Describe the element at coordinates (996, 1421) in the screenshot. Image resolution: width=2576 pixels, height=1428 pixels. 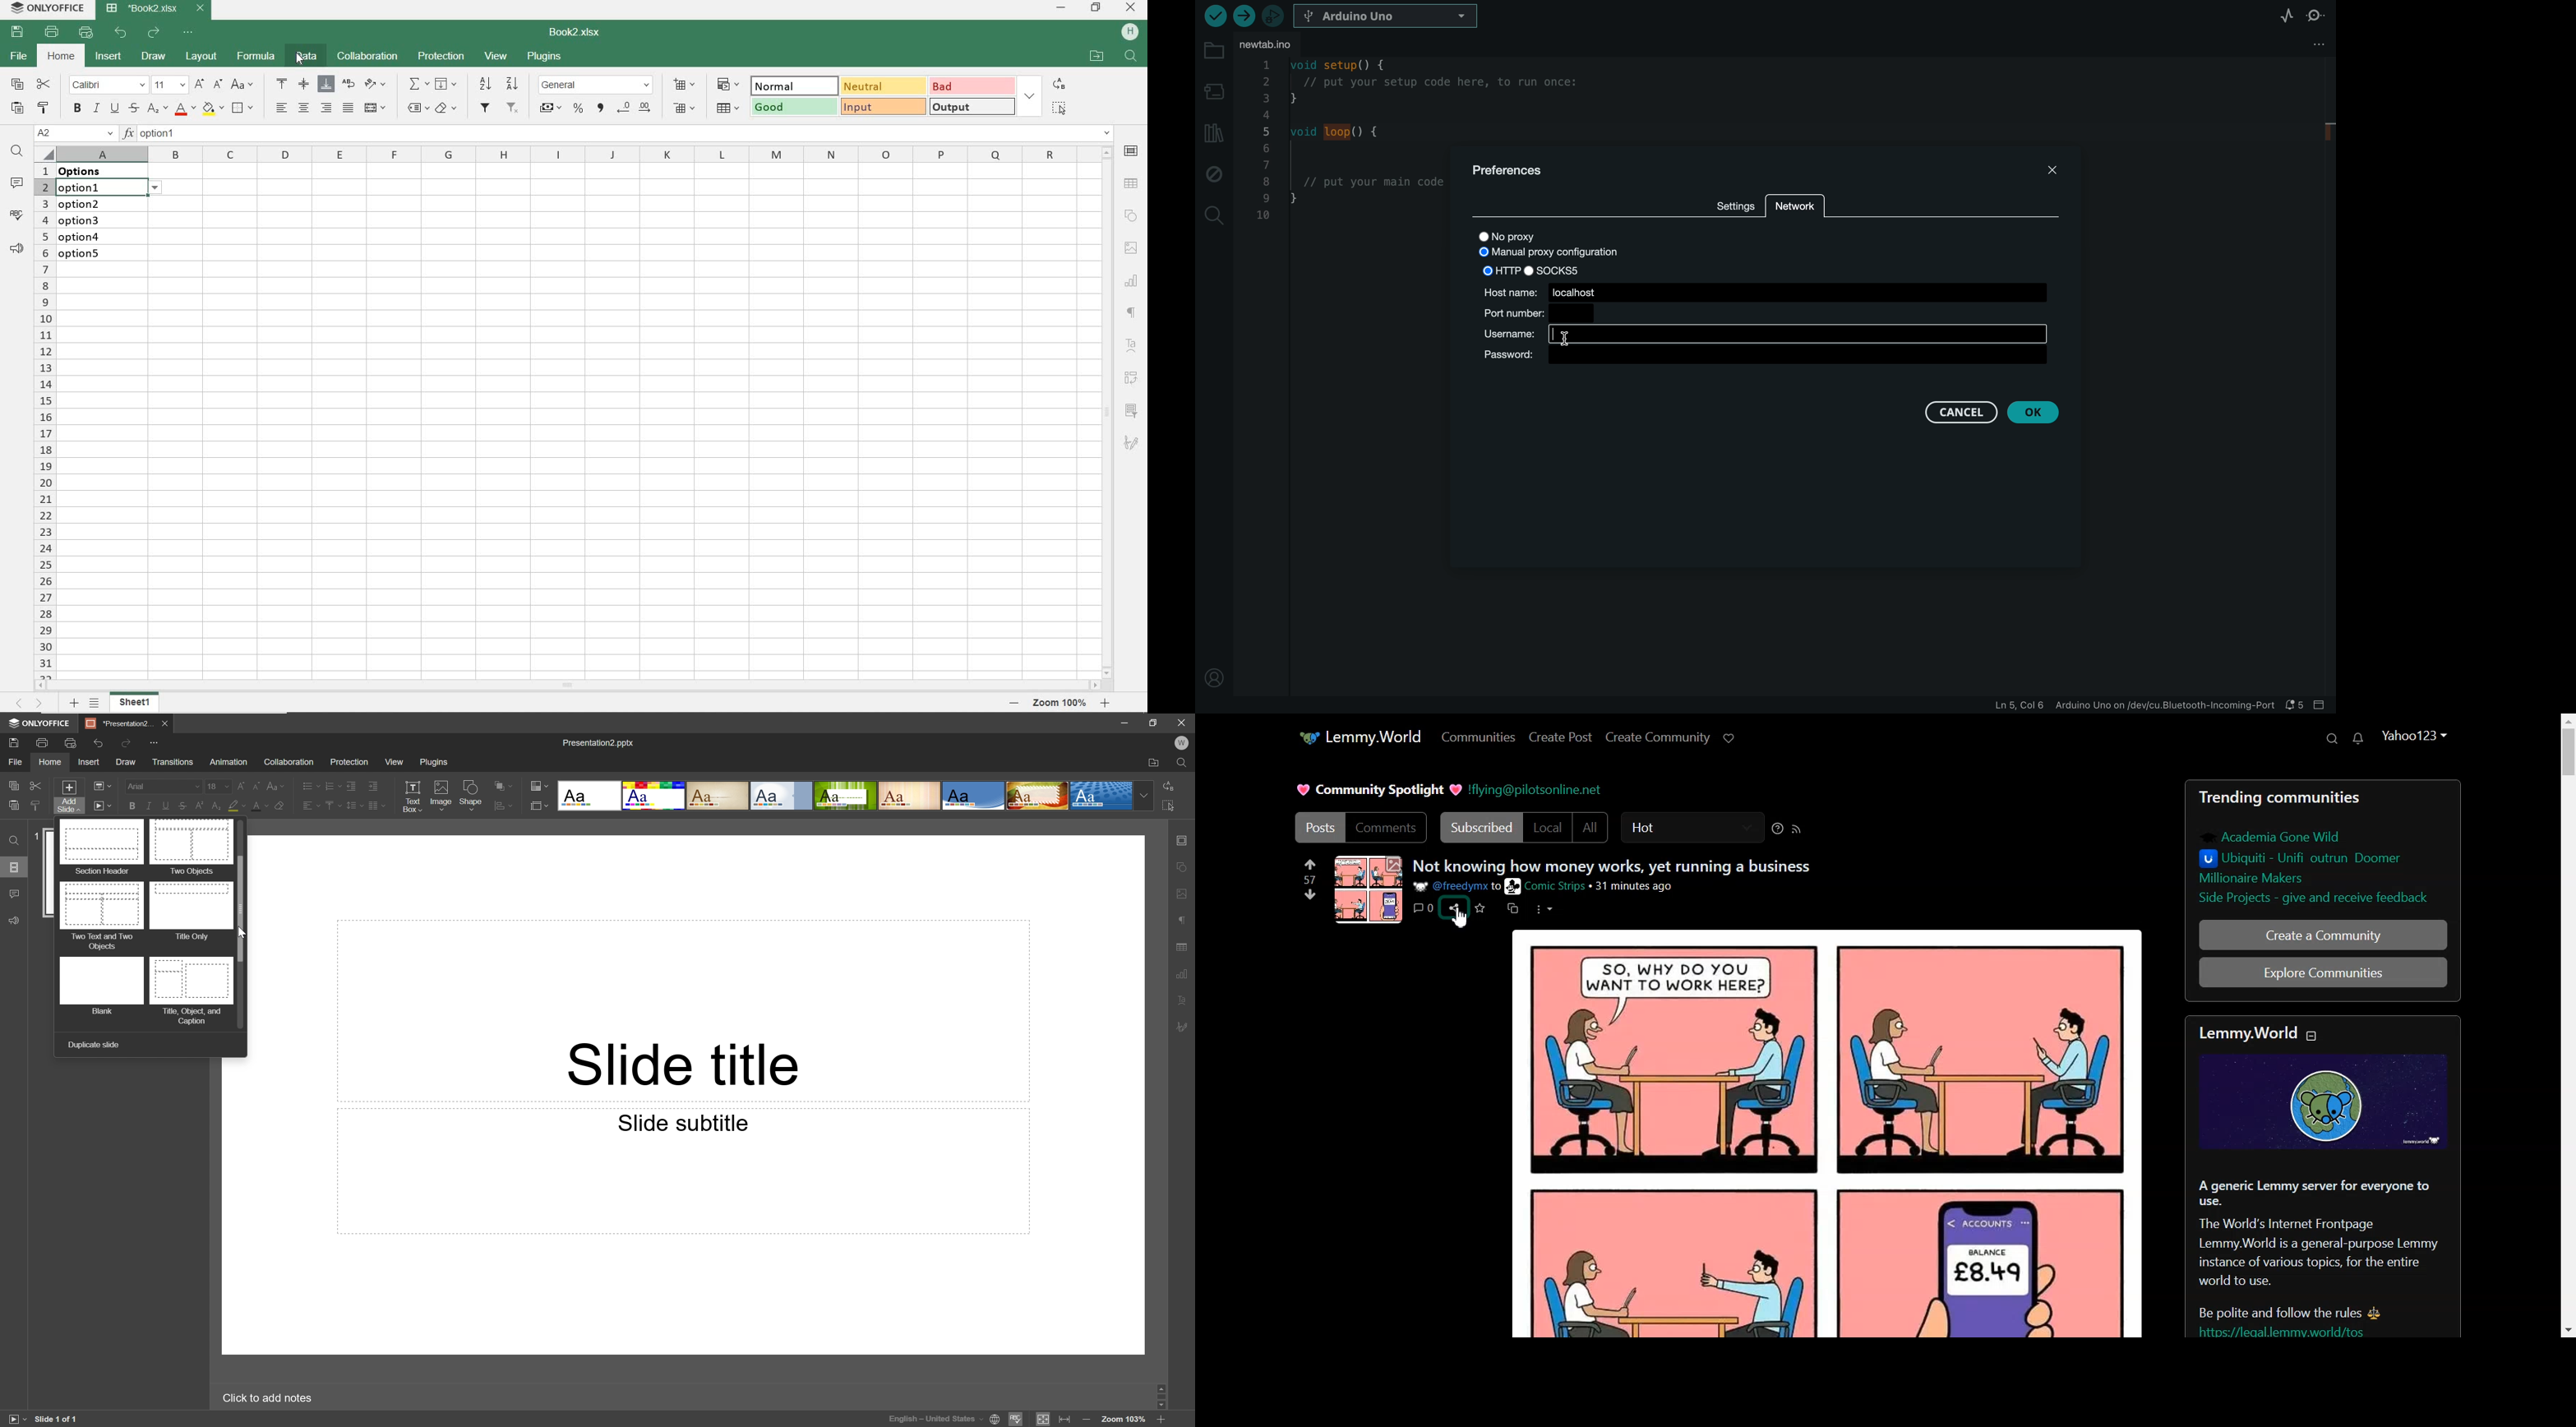
I see `Set document language` at that location.